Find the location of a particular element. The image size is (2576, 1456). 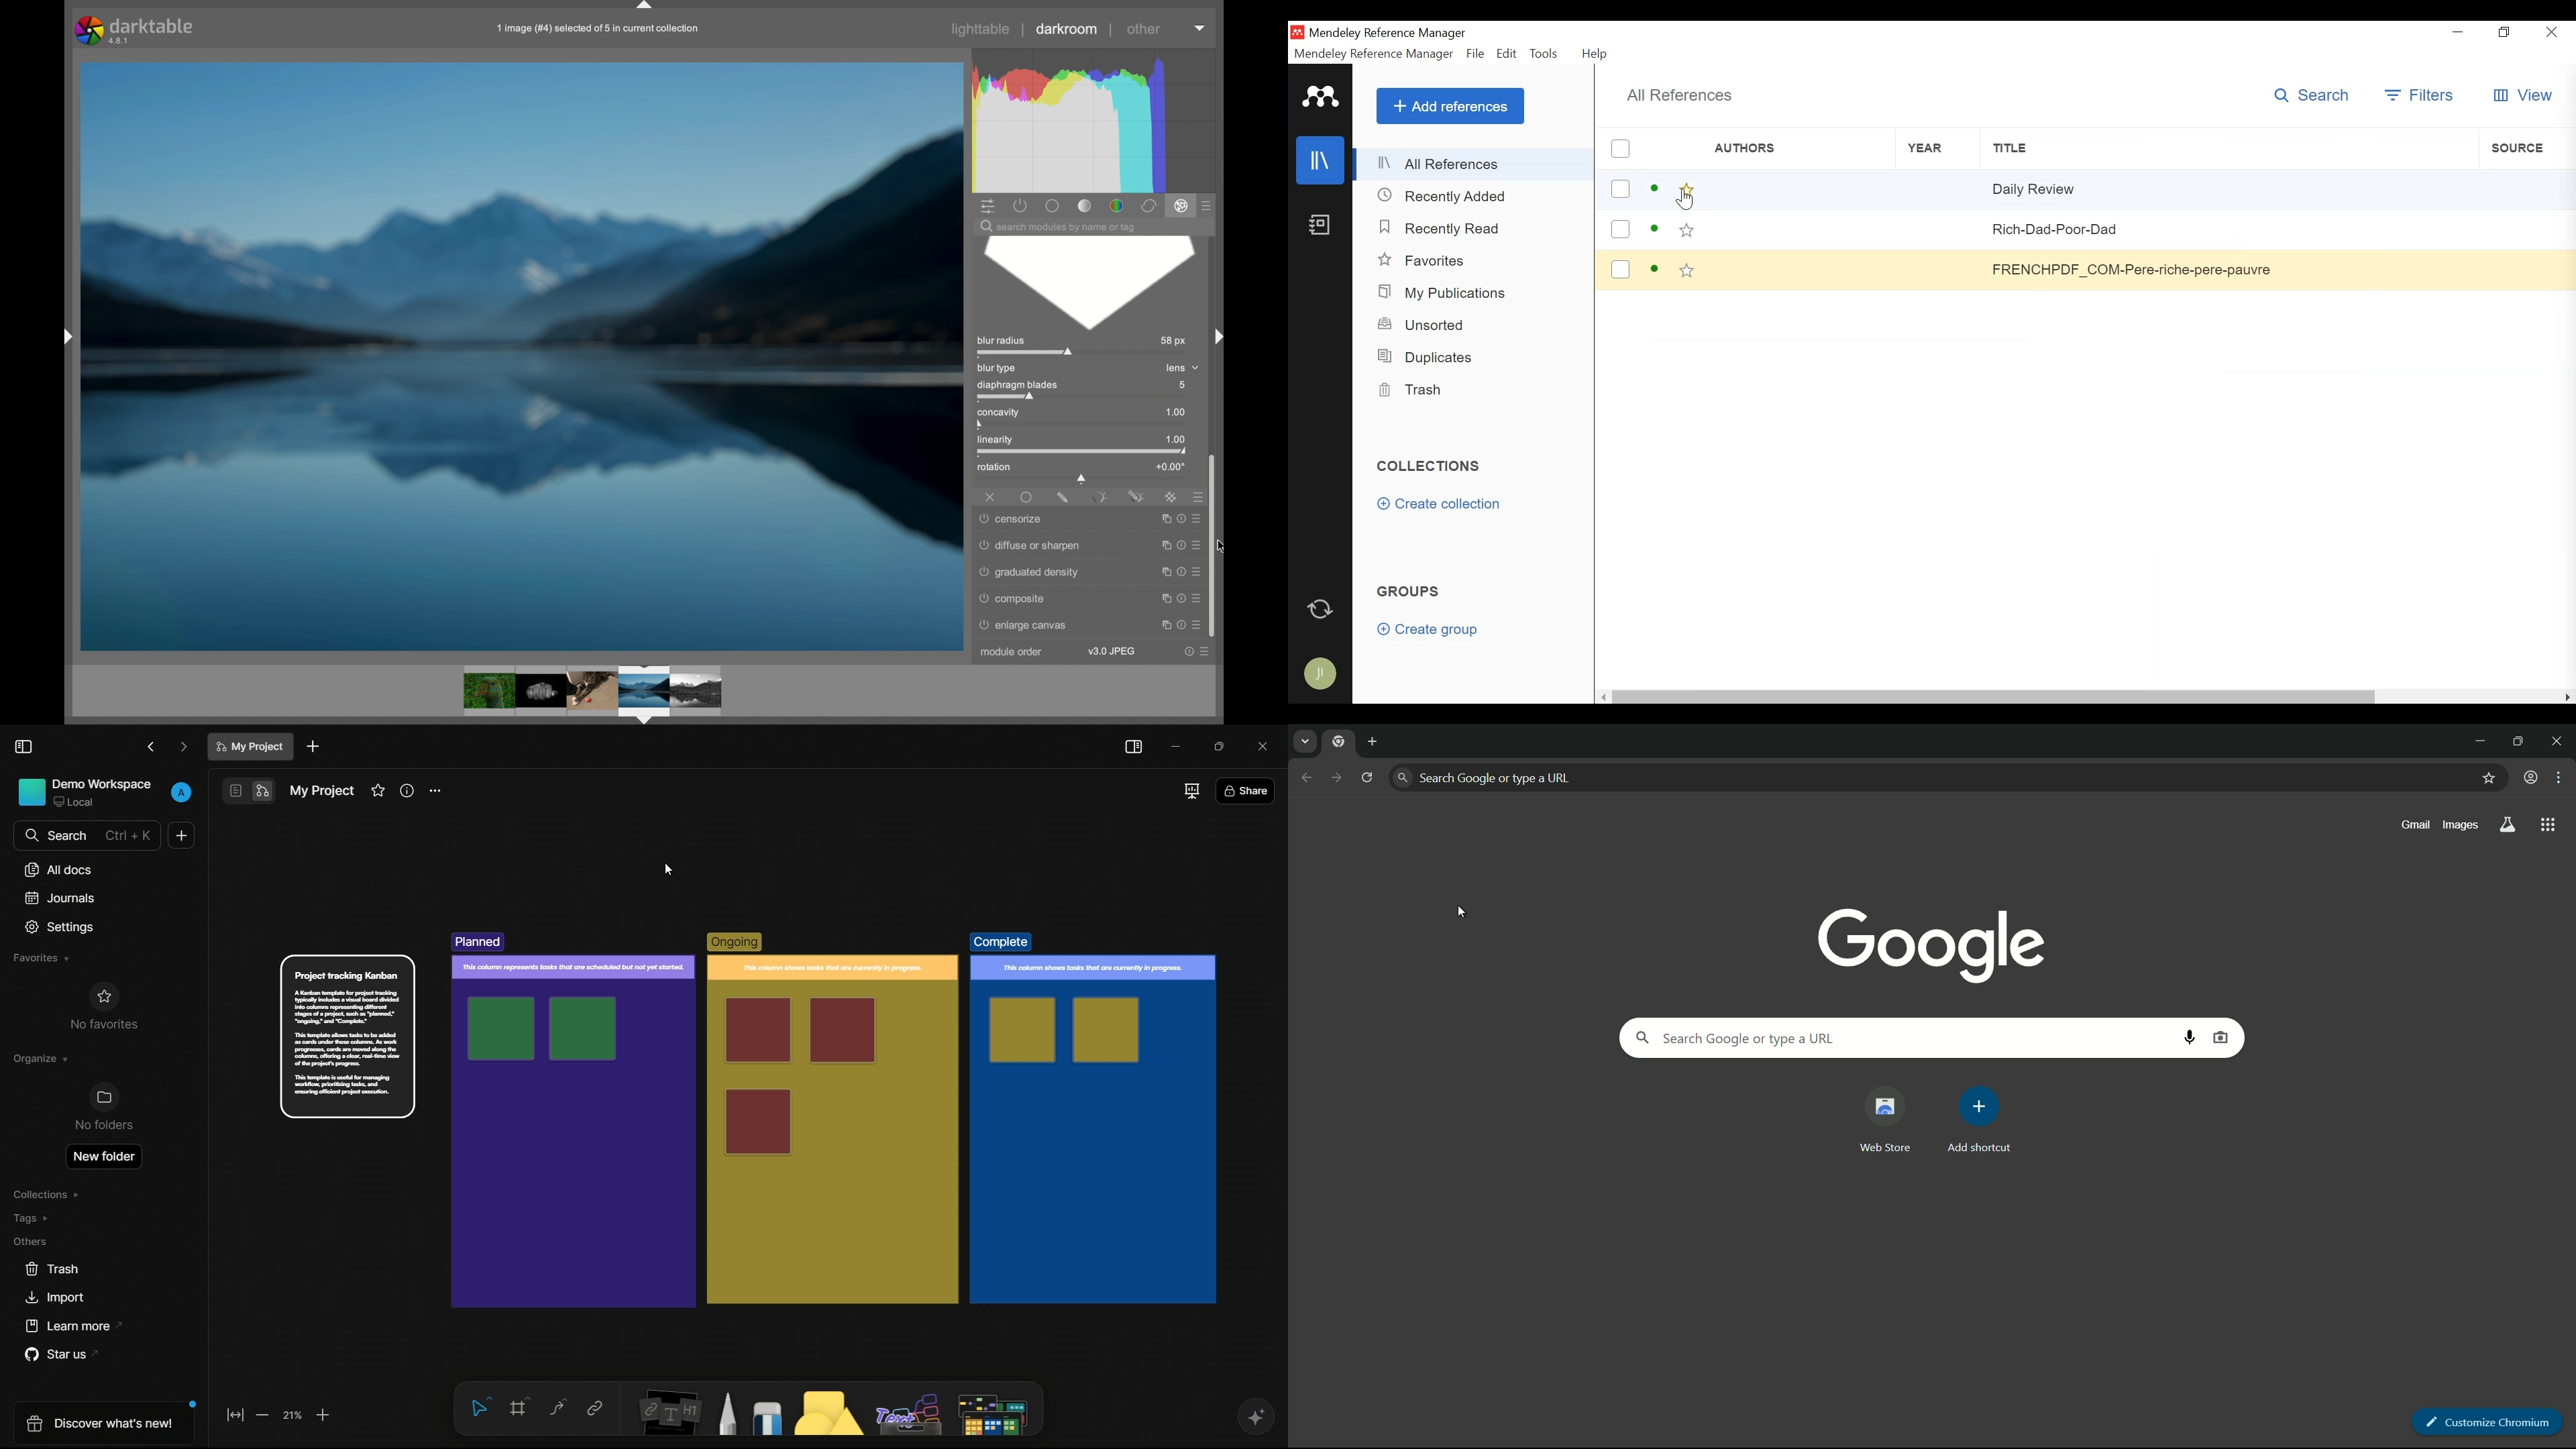

gmail is located at coordinates (2416, 824).